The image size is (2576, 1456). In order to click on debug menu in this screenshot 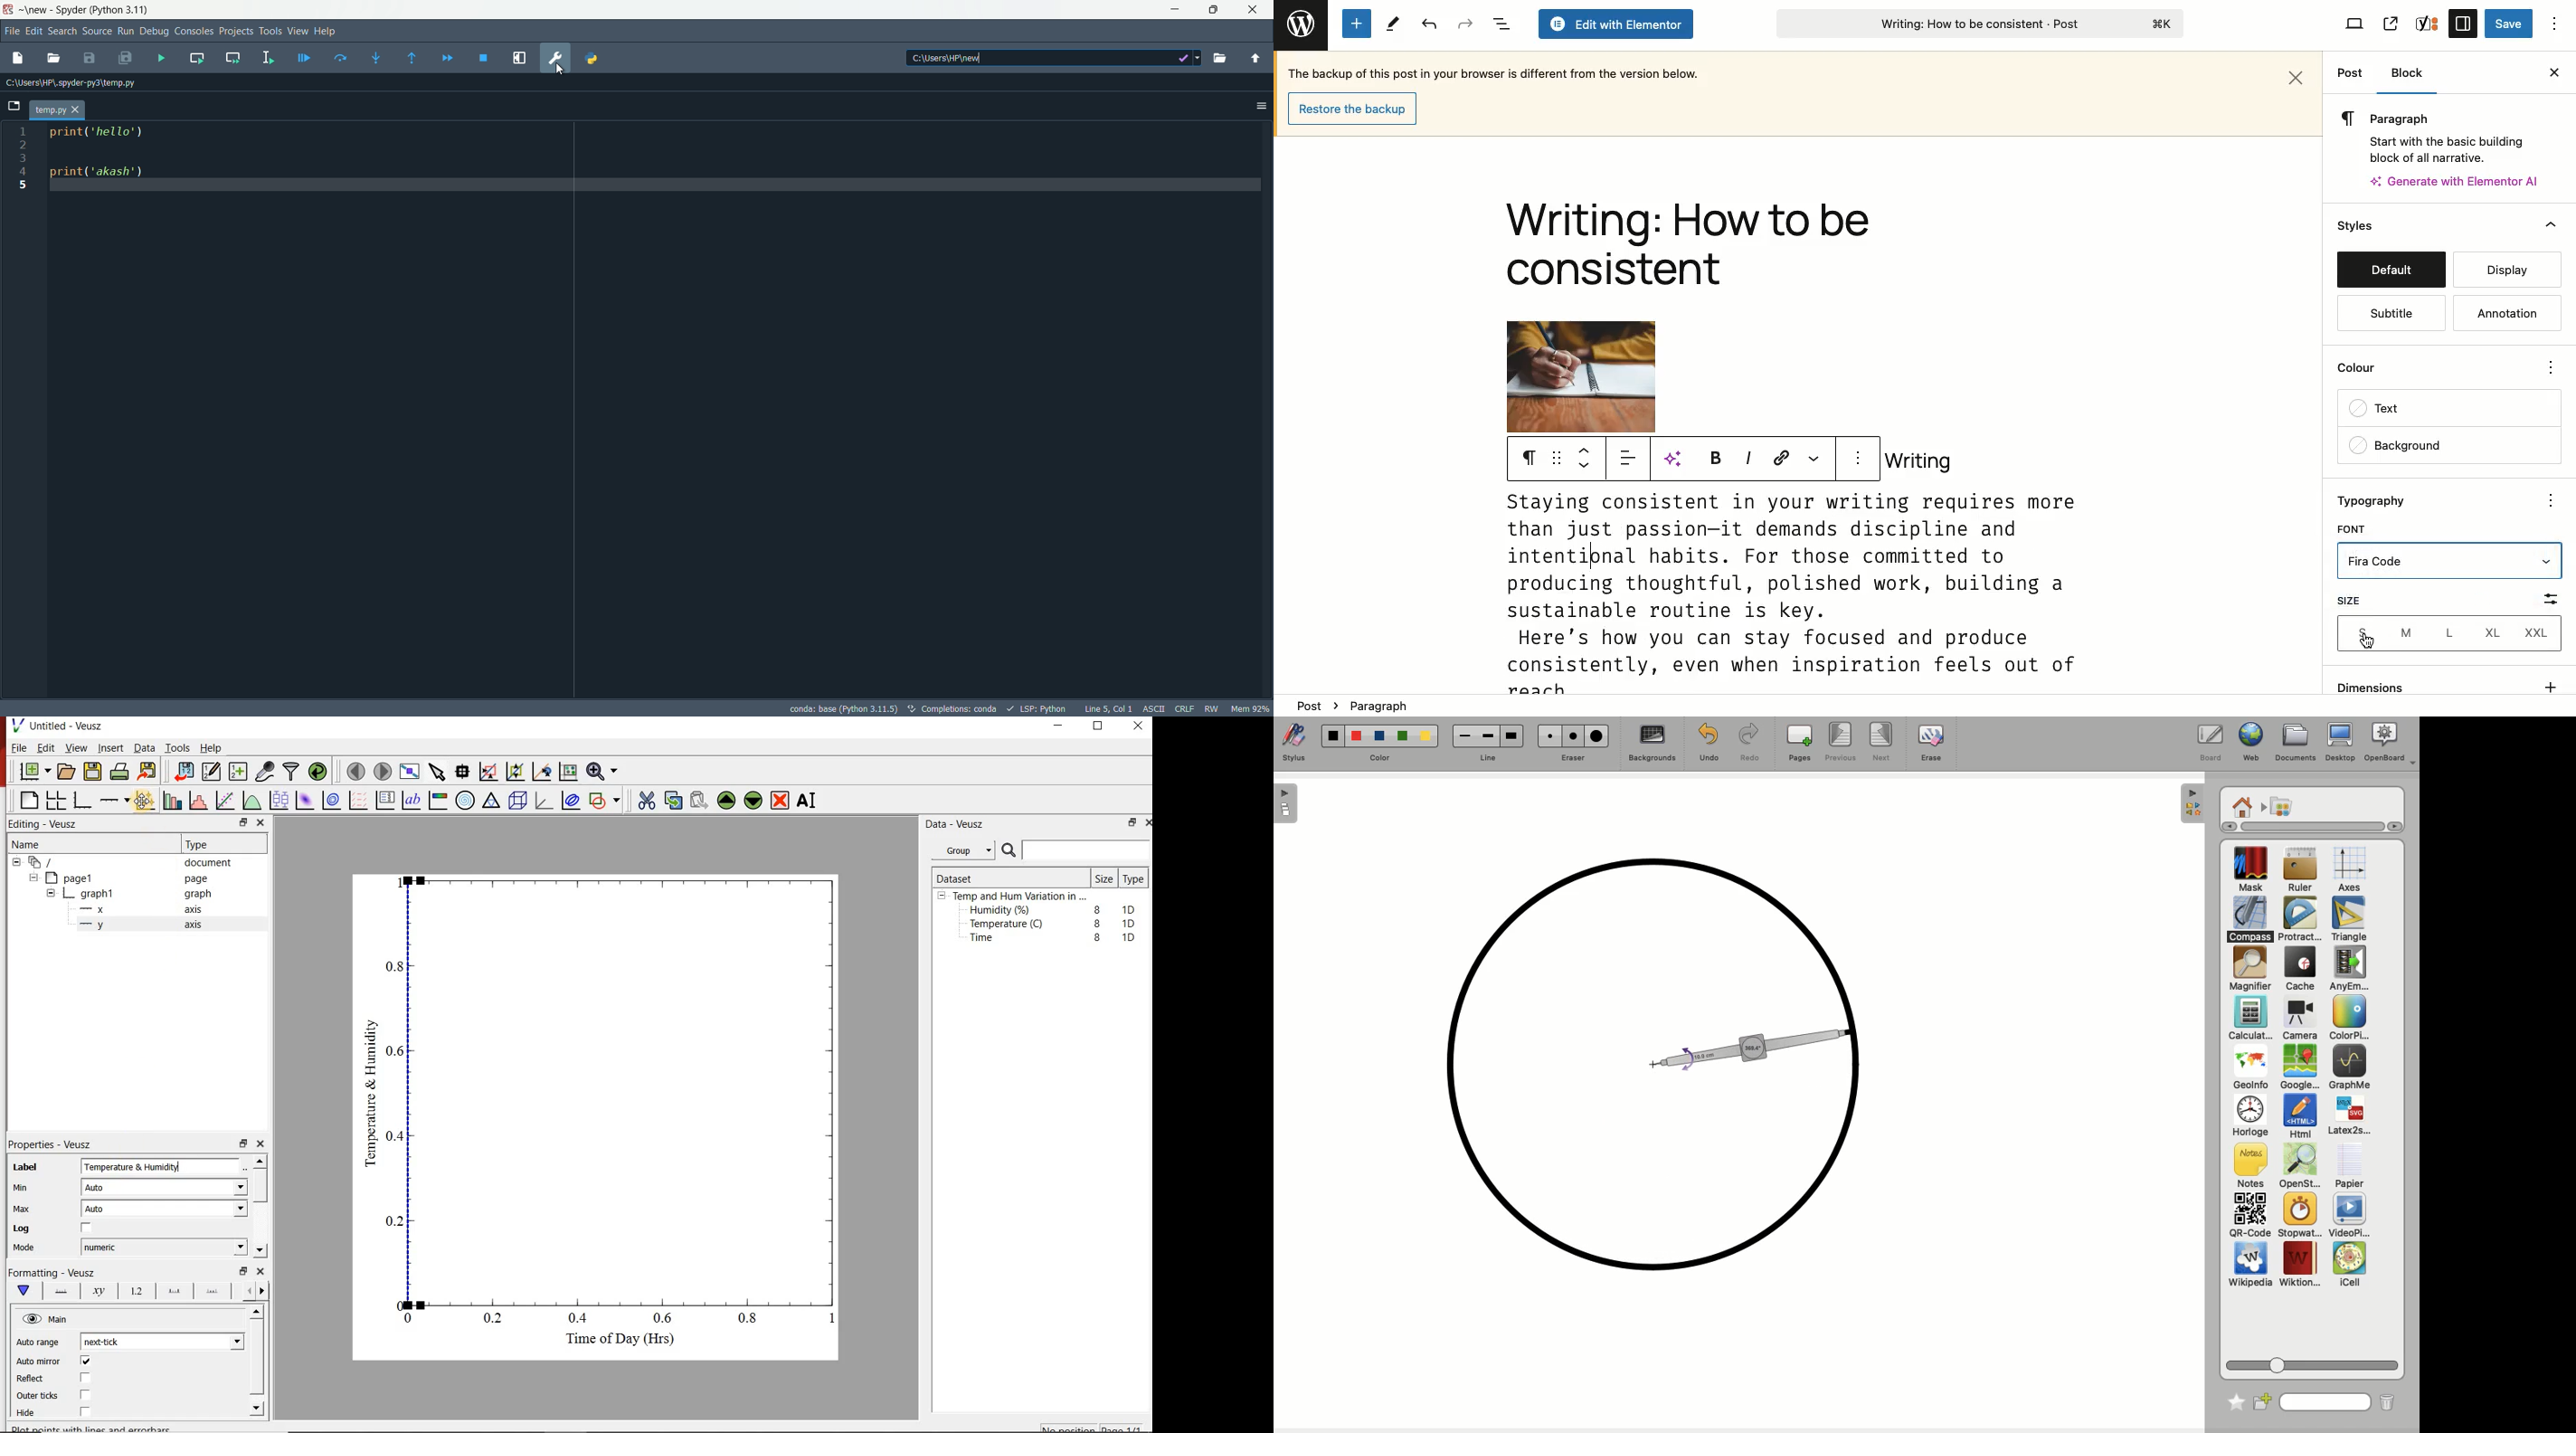, I will do `click(155, 33)`.